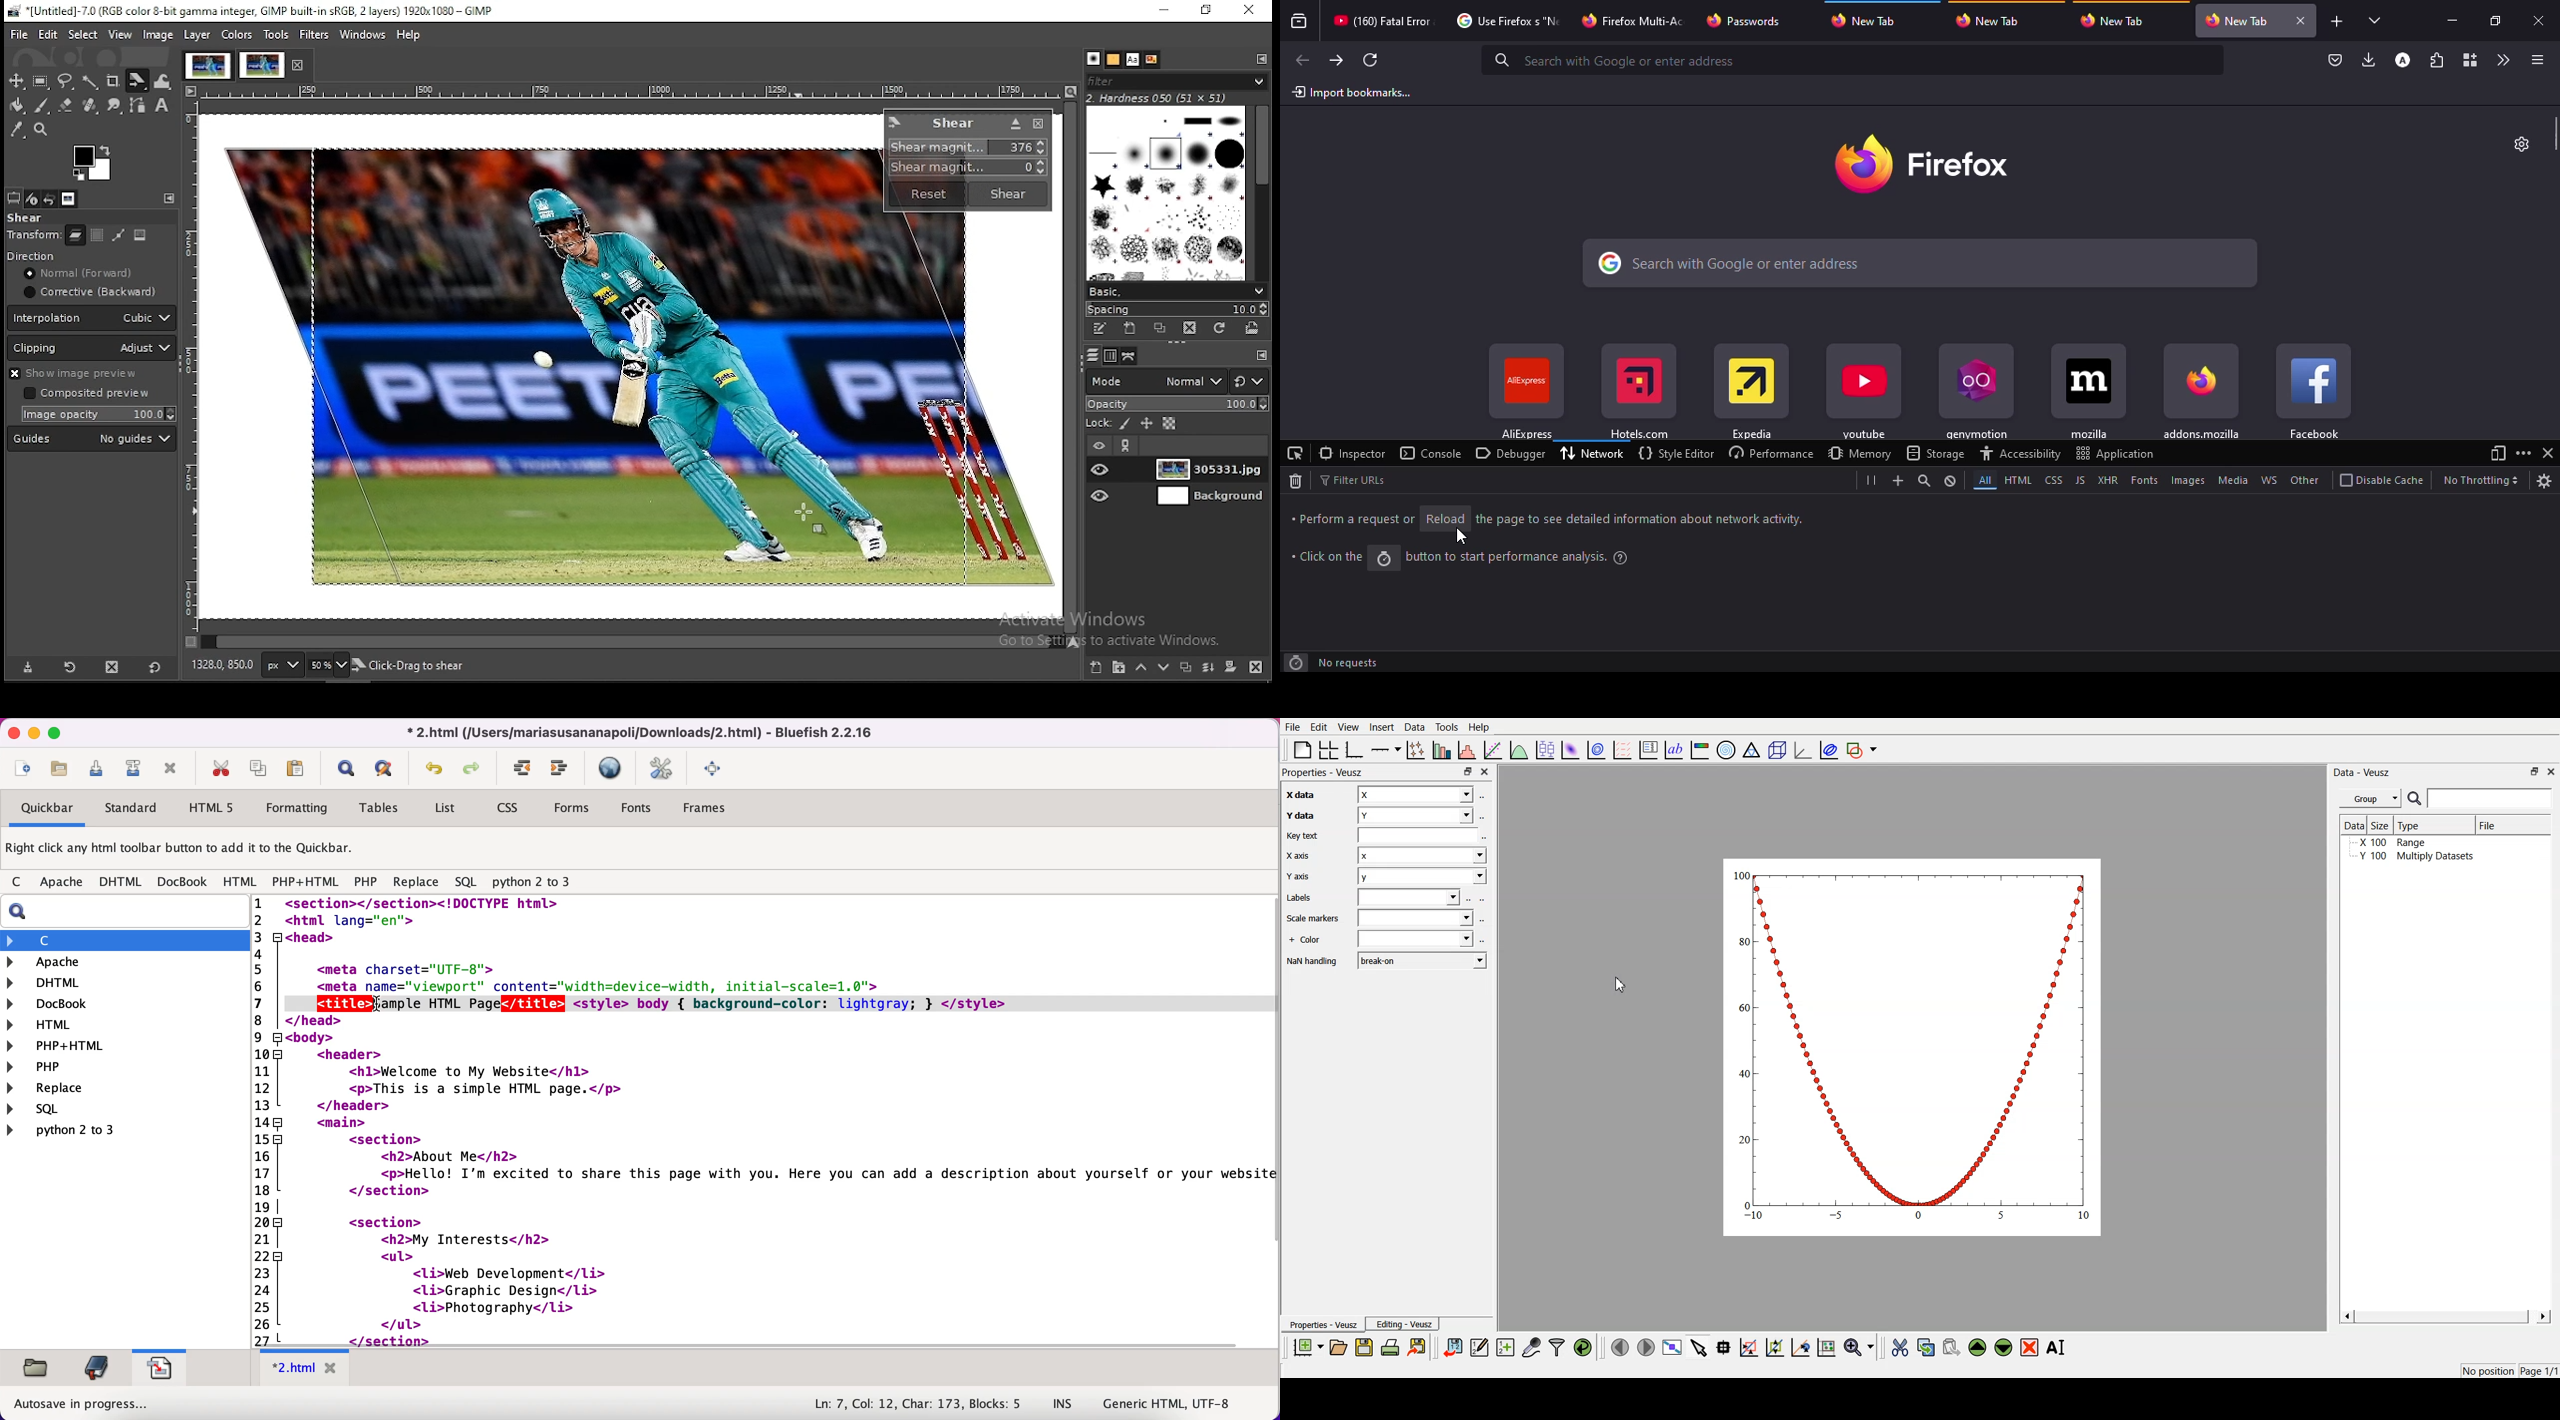 The height and width of the screenshot is (1428, 2576). Describe the element at coordinates (78, 1108) in the screenshot. I see `sql` at that location.